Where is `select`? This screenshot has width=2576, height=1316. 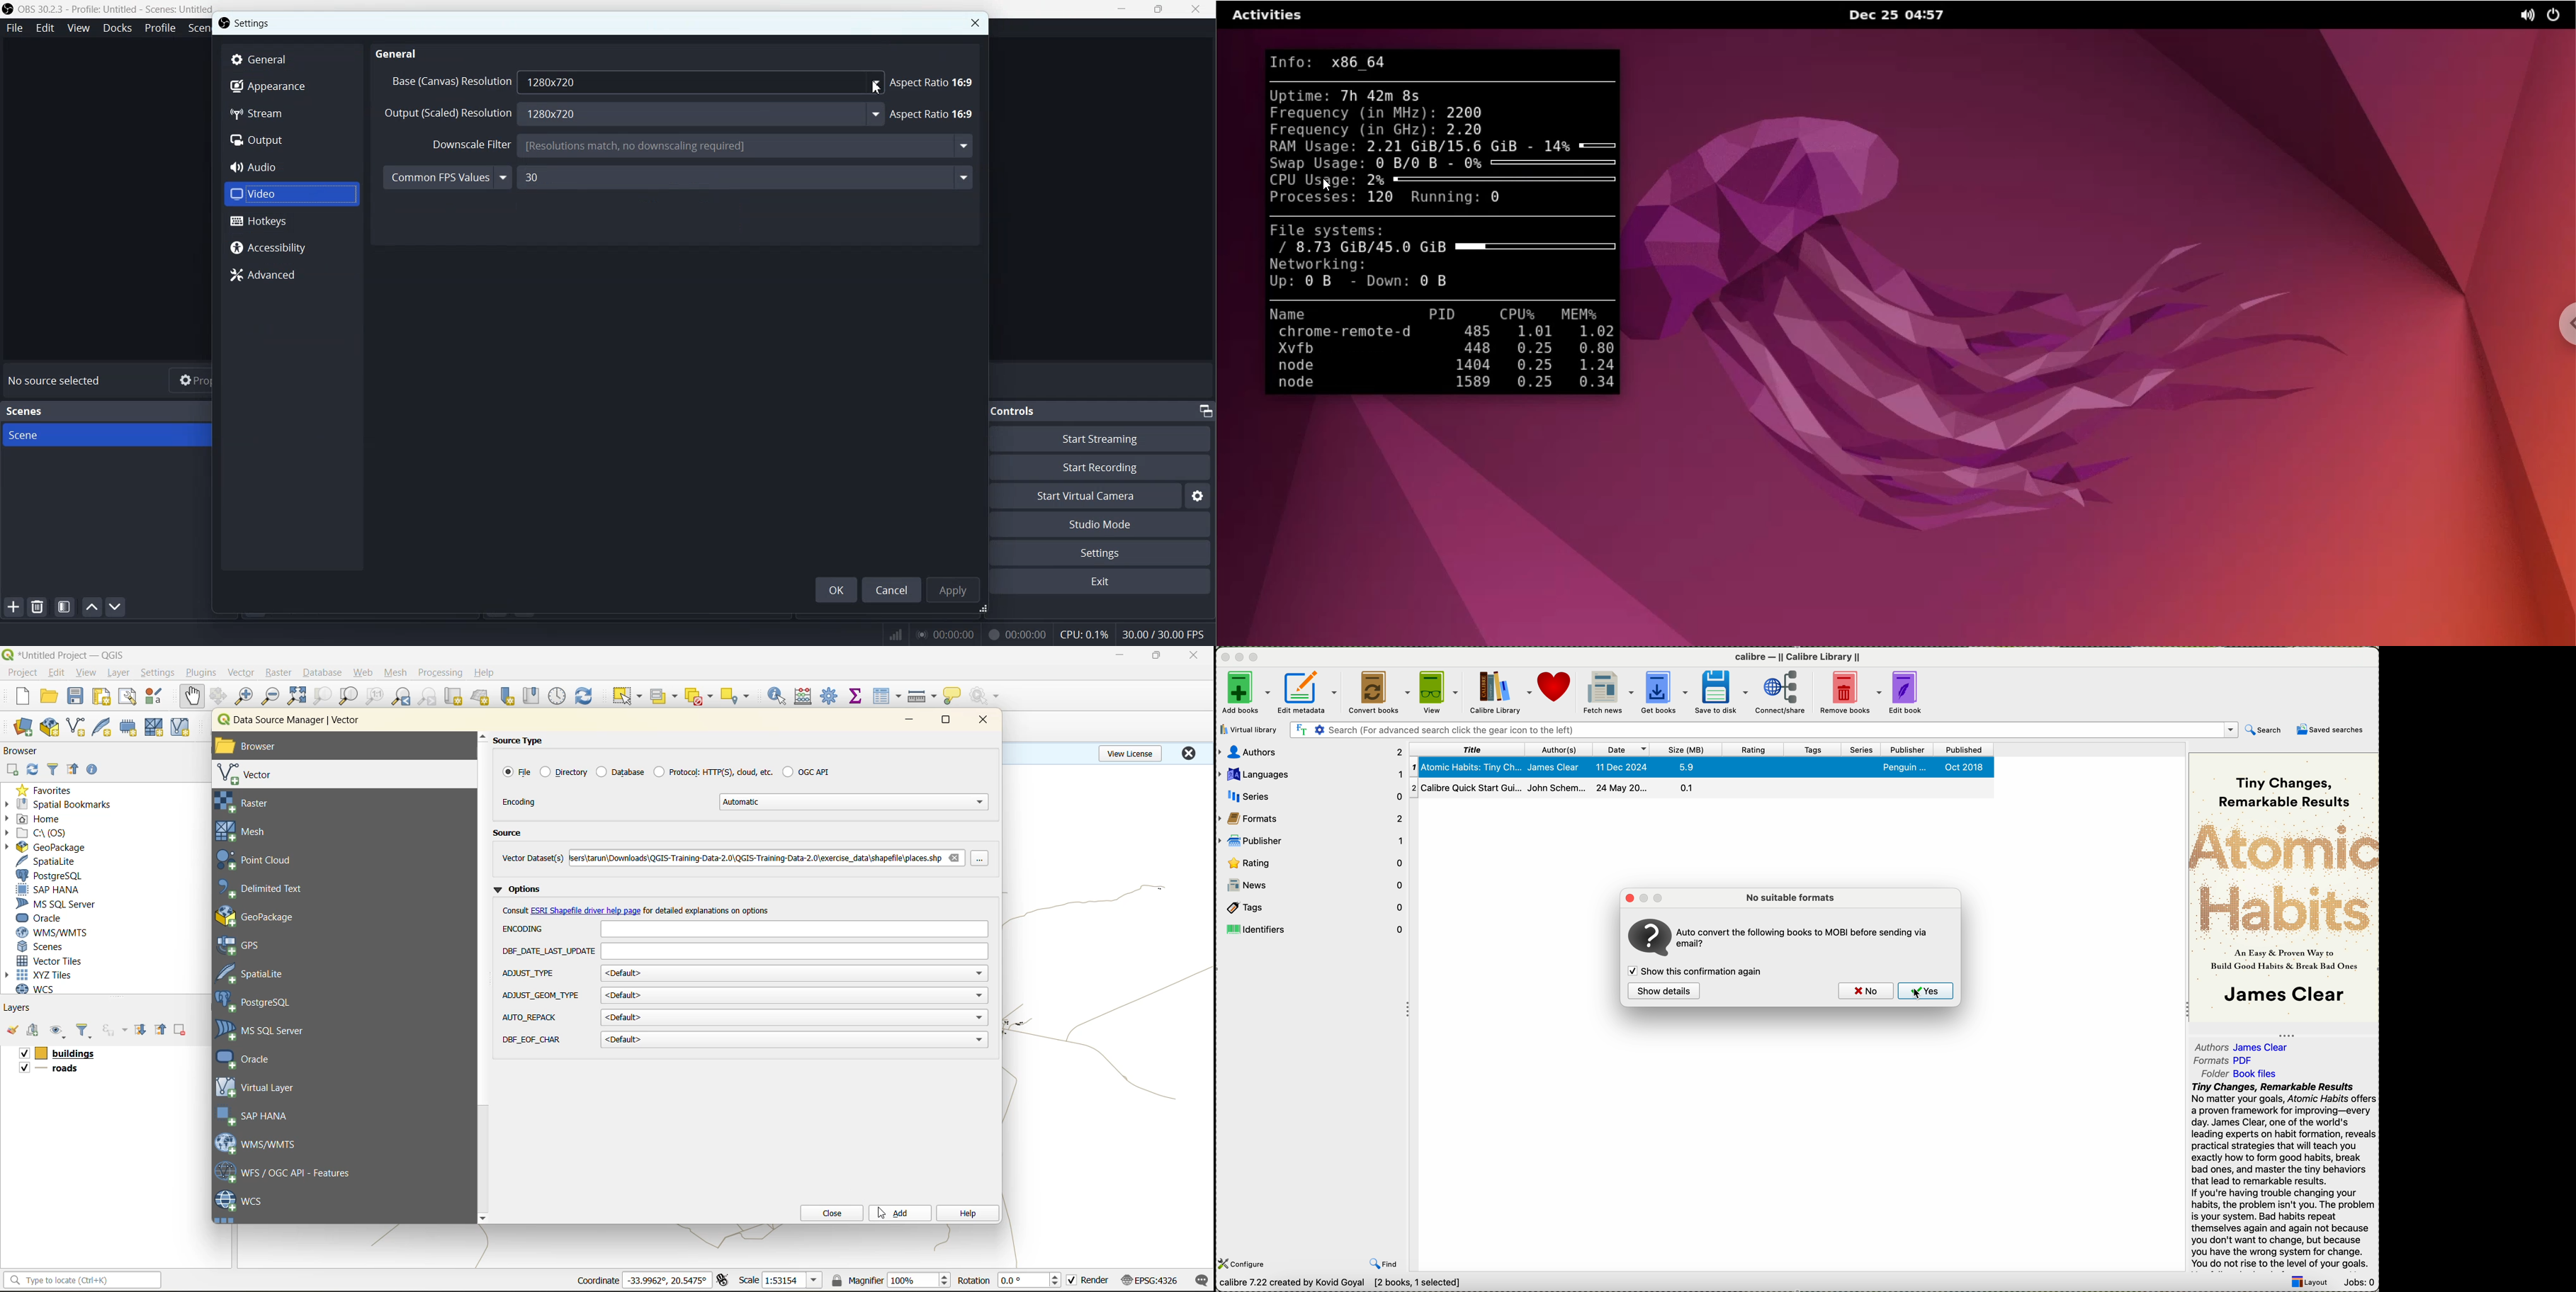 select is located at coordinates (625, 697).